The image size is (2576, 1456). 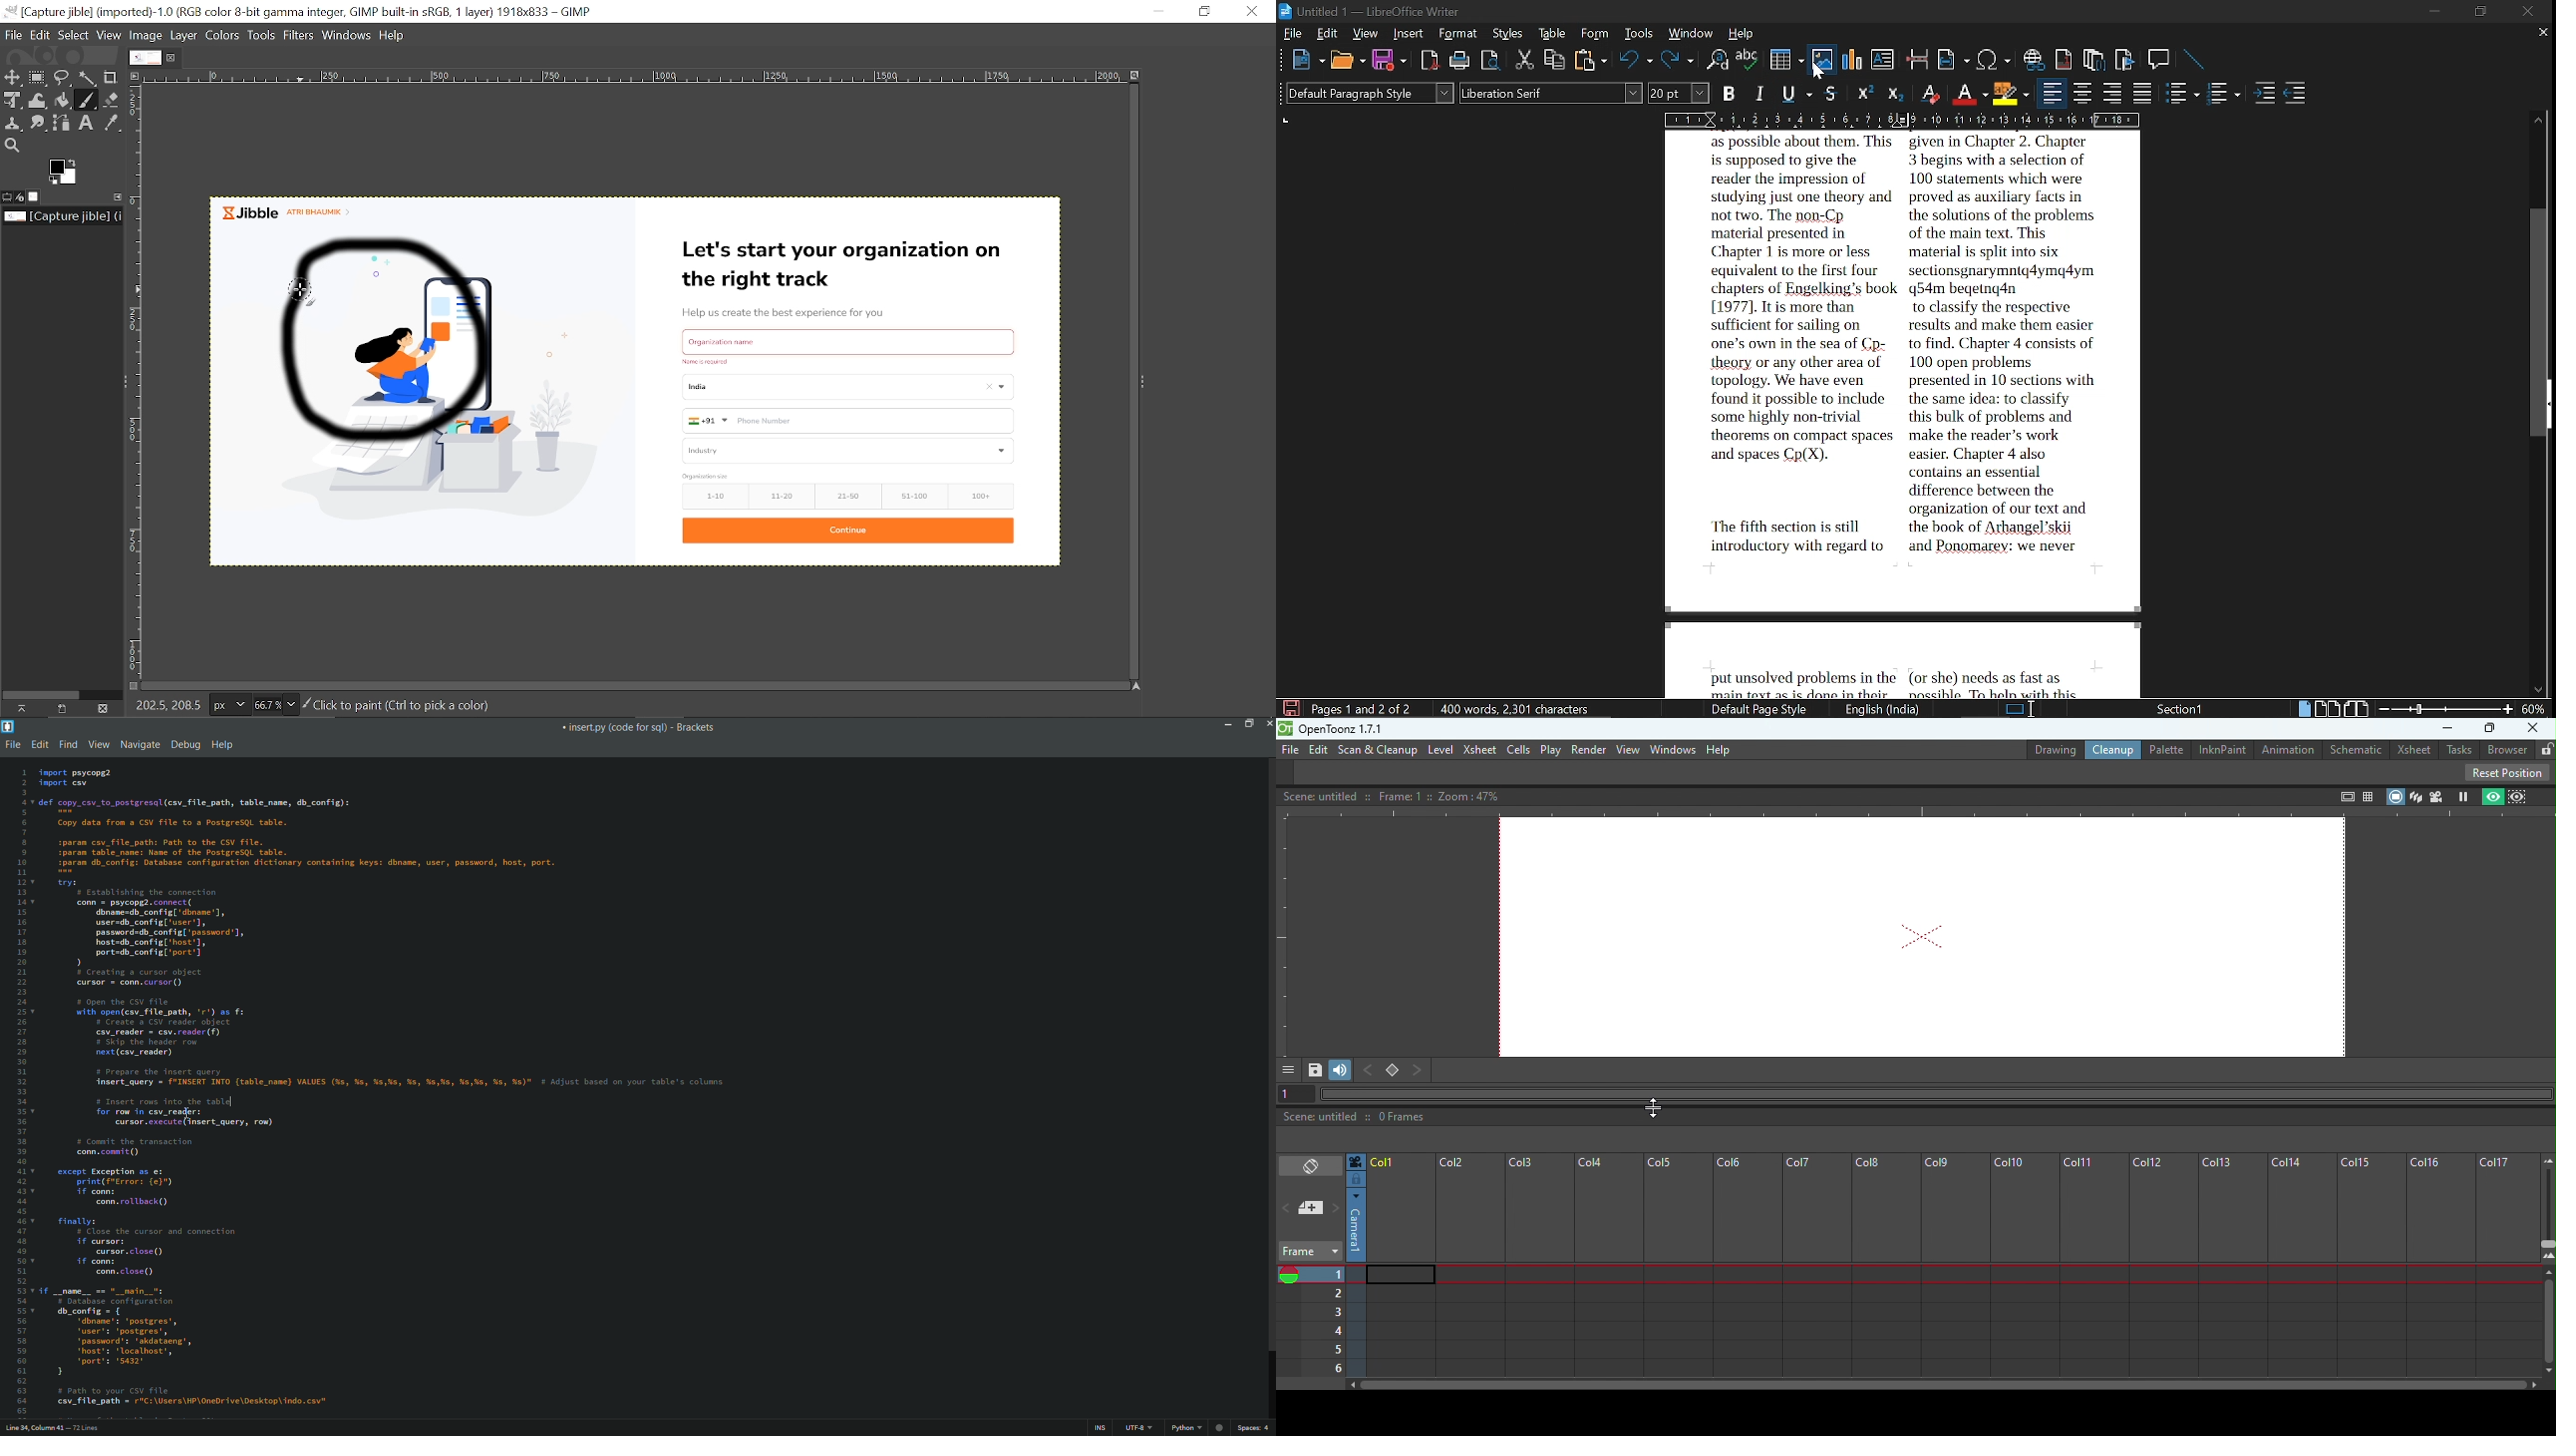 What do you see at coordinates (1519, 709) in the screenshot?
I see `word count` at bounding box center [1519, 709].